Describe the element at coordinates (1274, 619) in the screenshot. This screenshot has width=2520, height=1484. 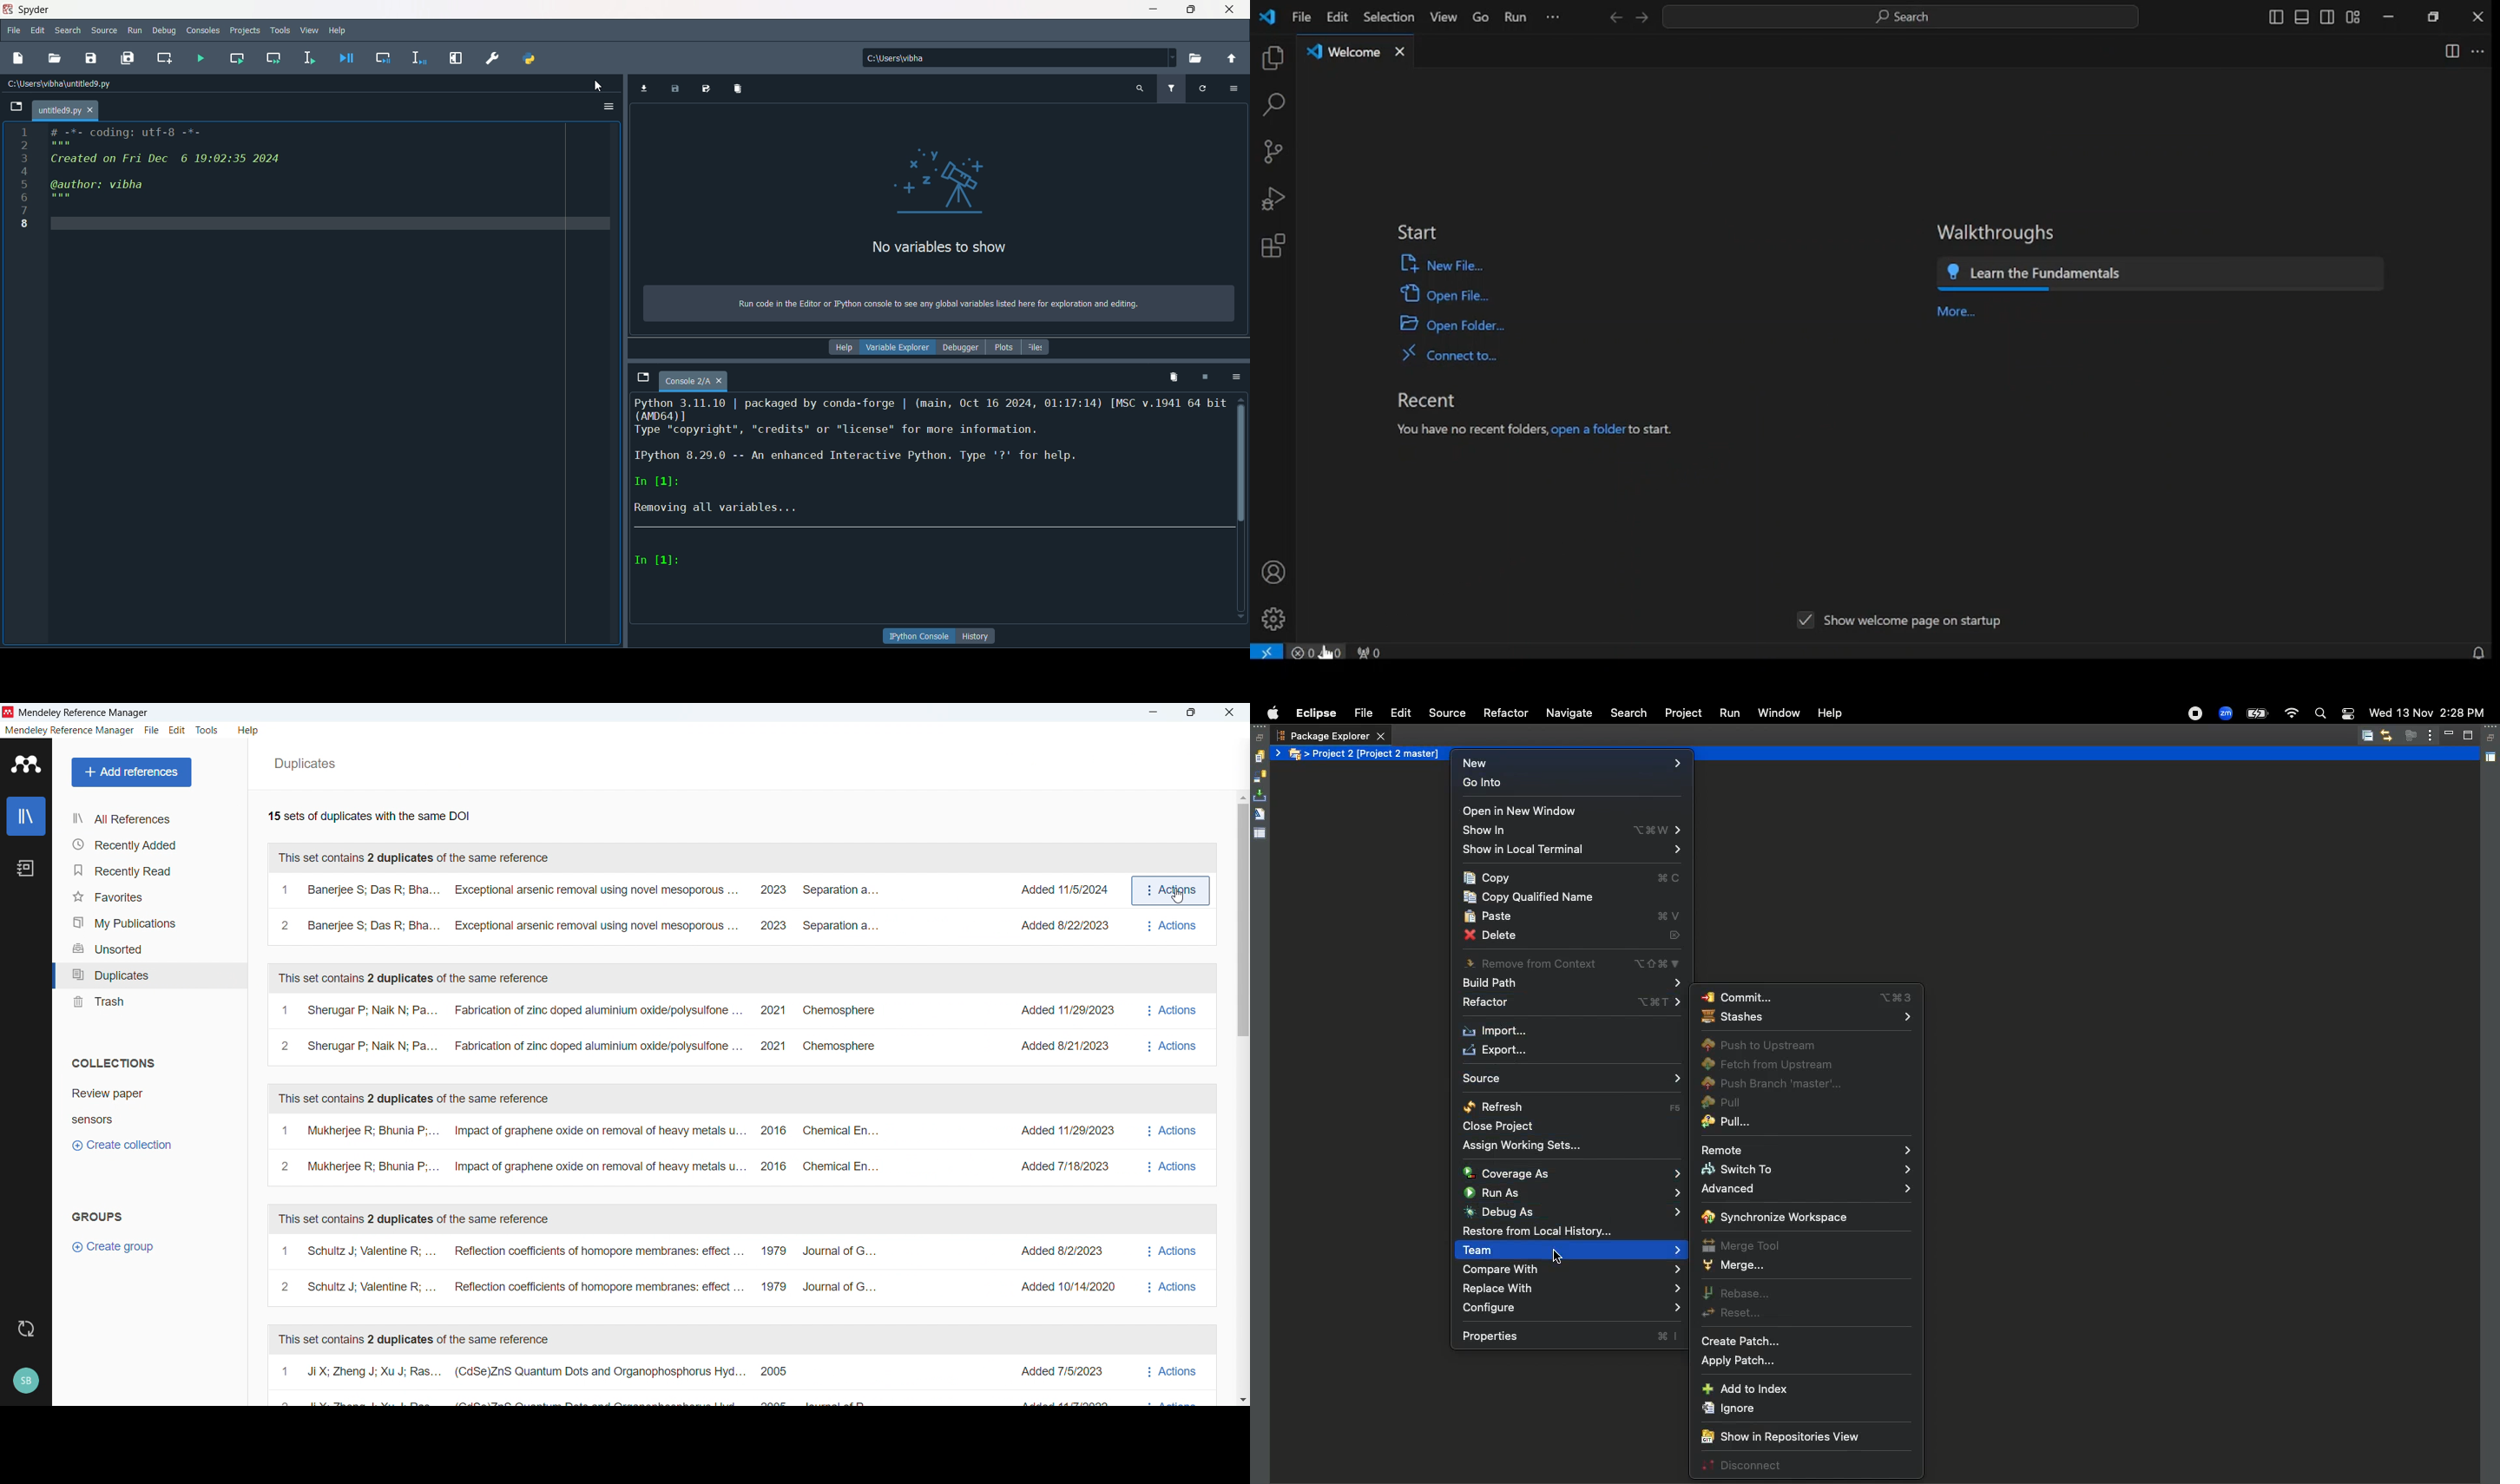
I see `settings` at that location.